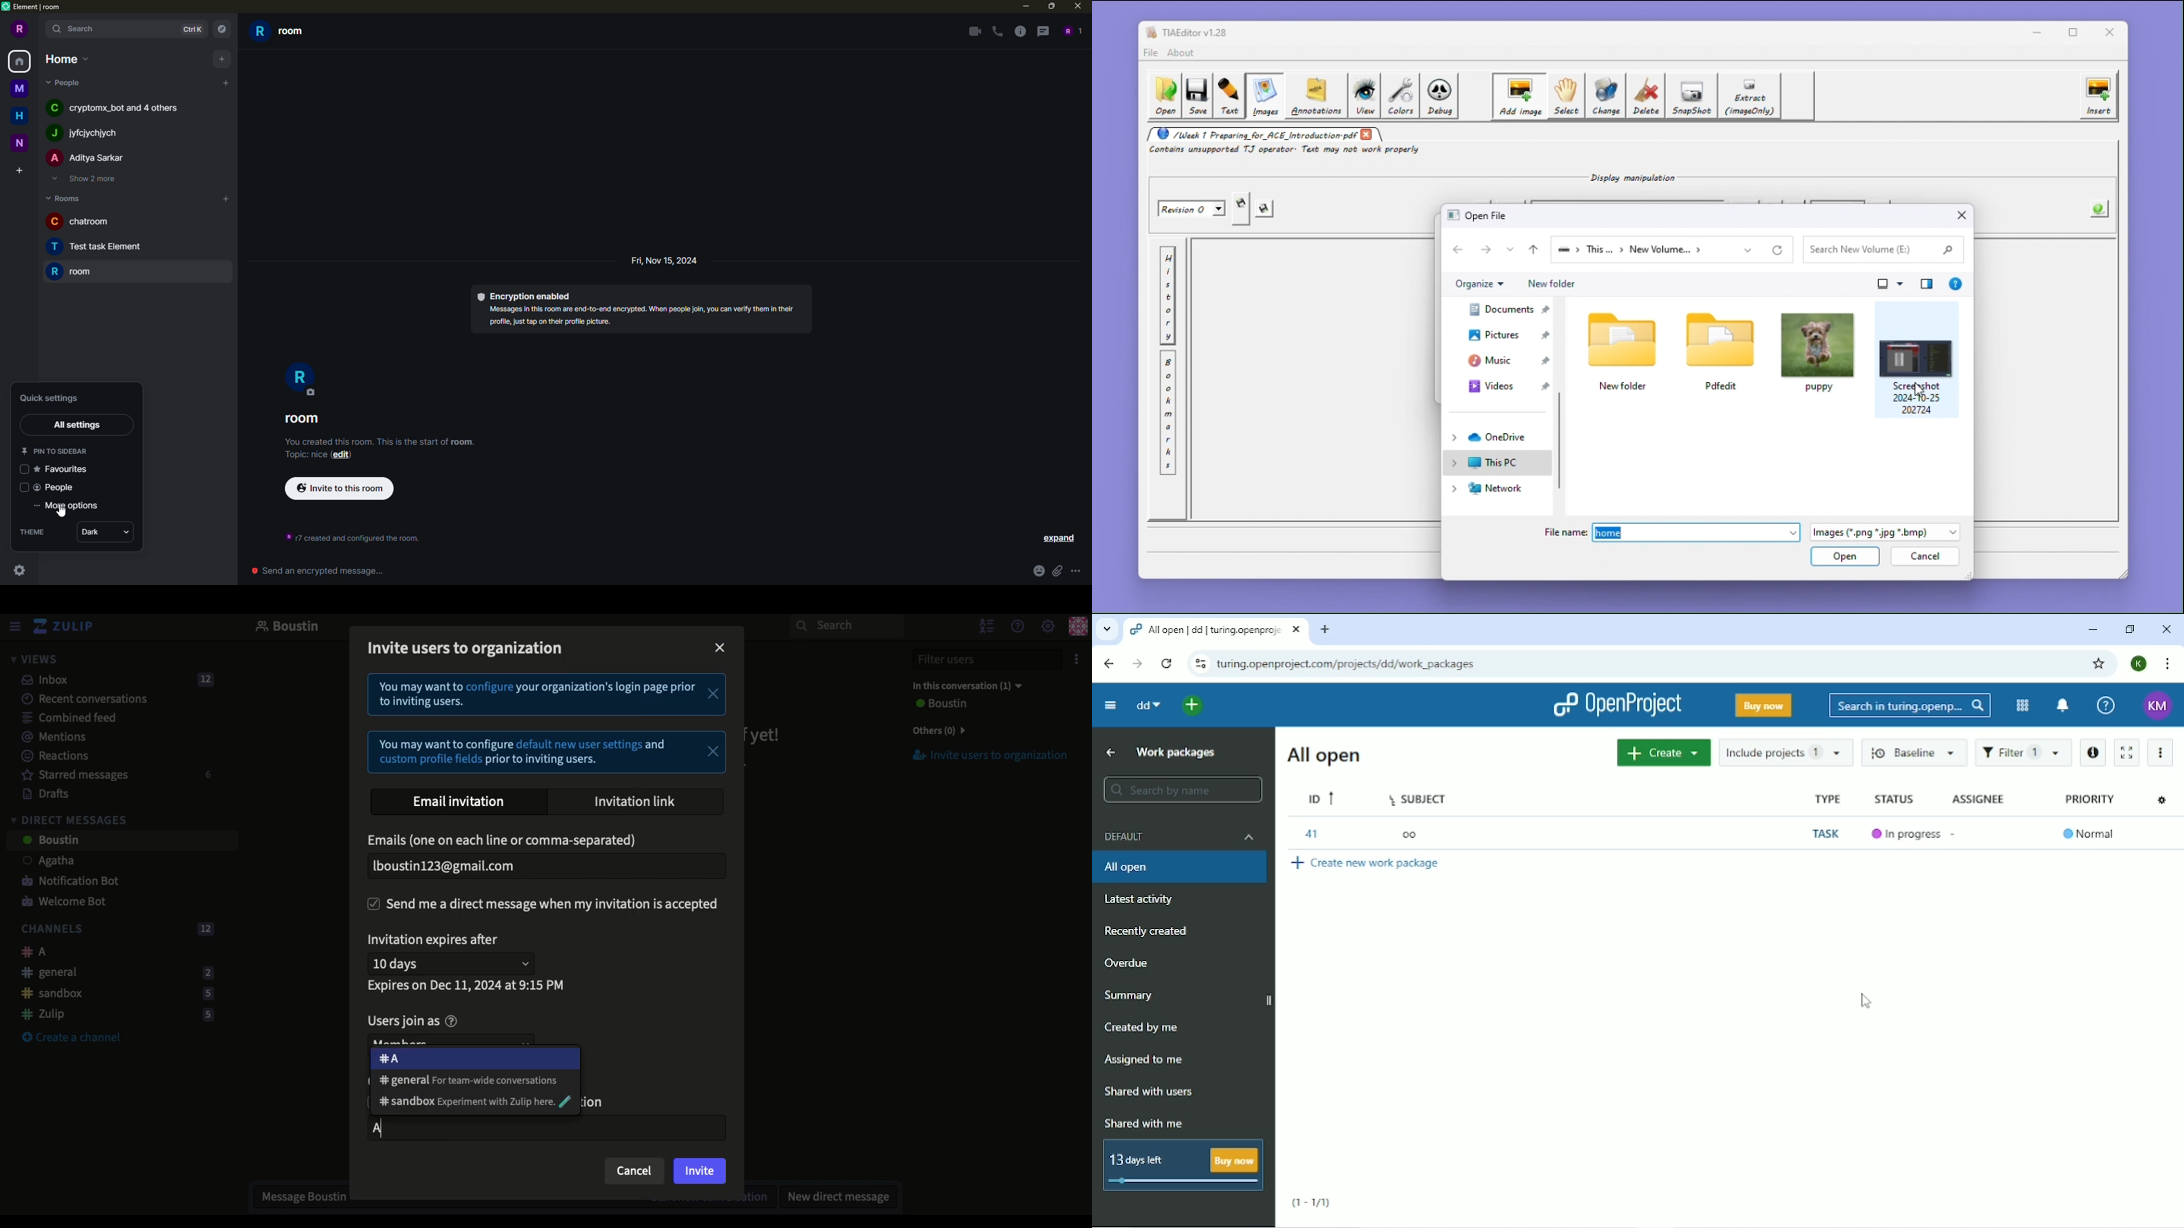 The height and width of the screenshot is (1232, 2184). What do you see at coordinates (39, 793) in the screenshot?
I see `Drafts` at bounding box center [39, 793].